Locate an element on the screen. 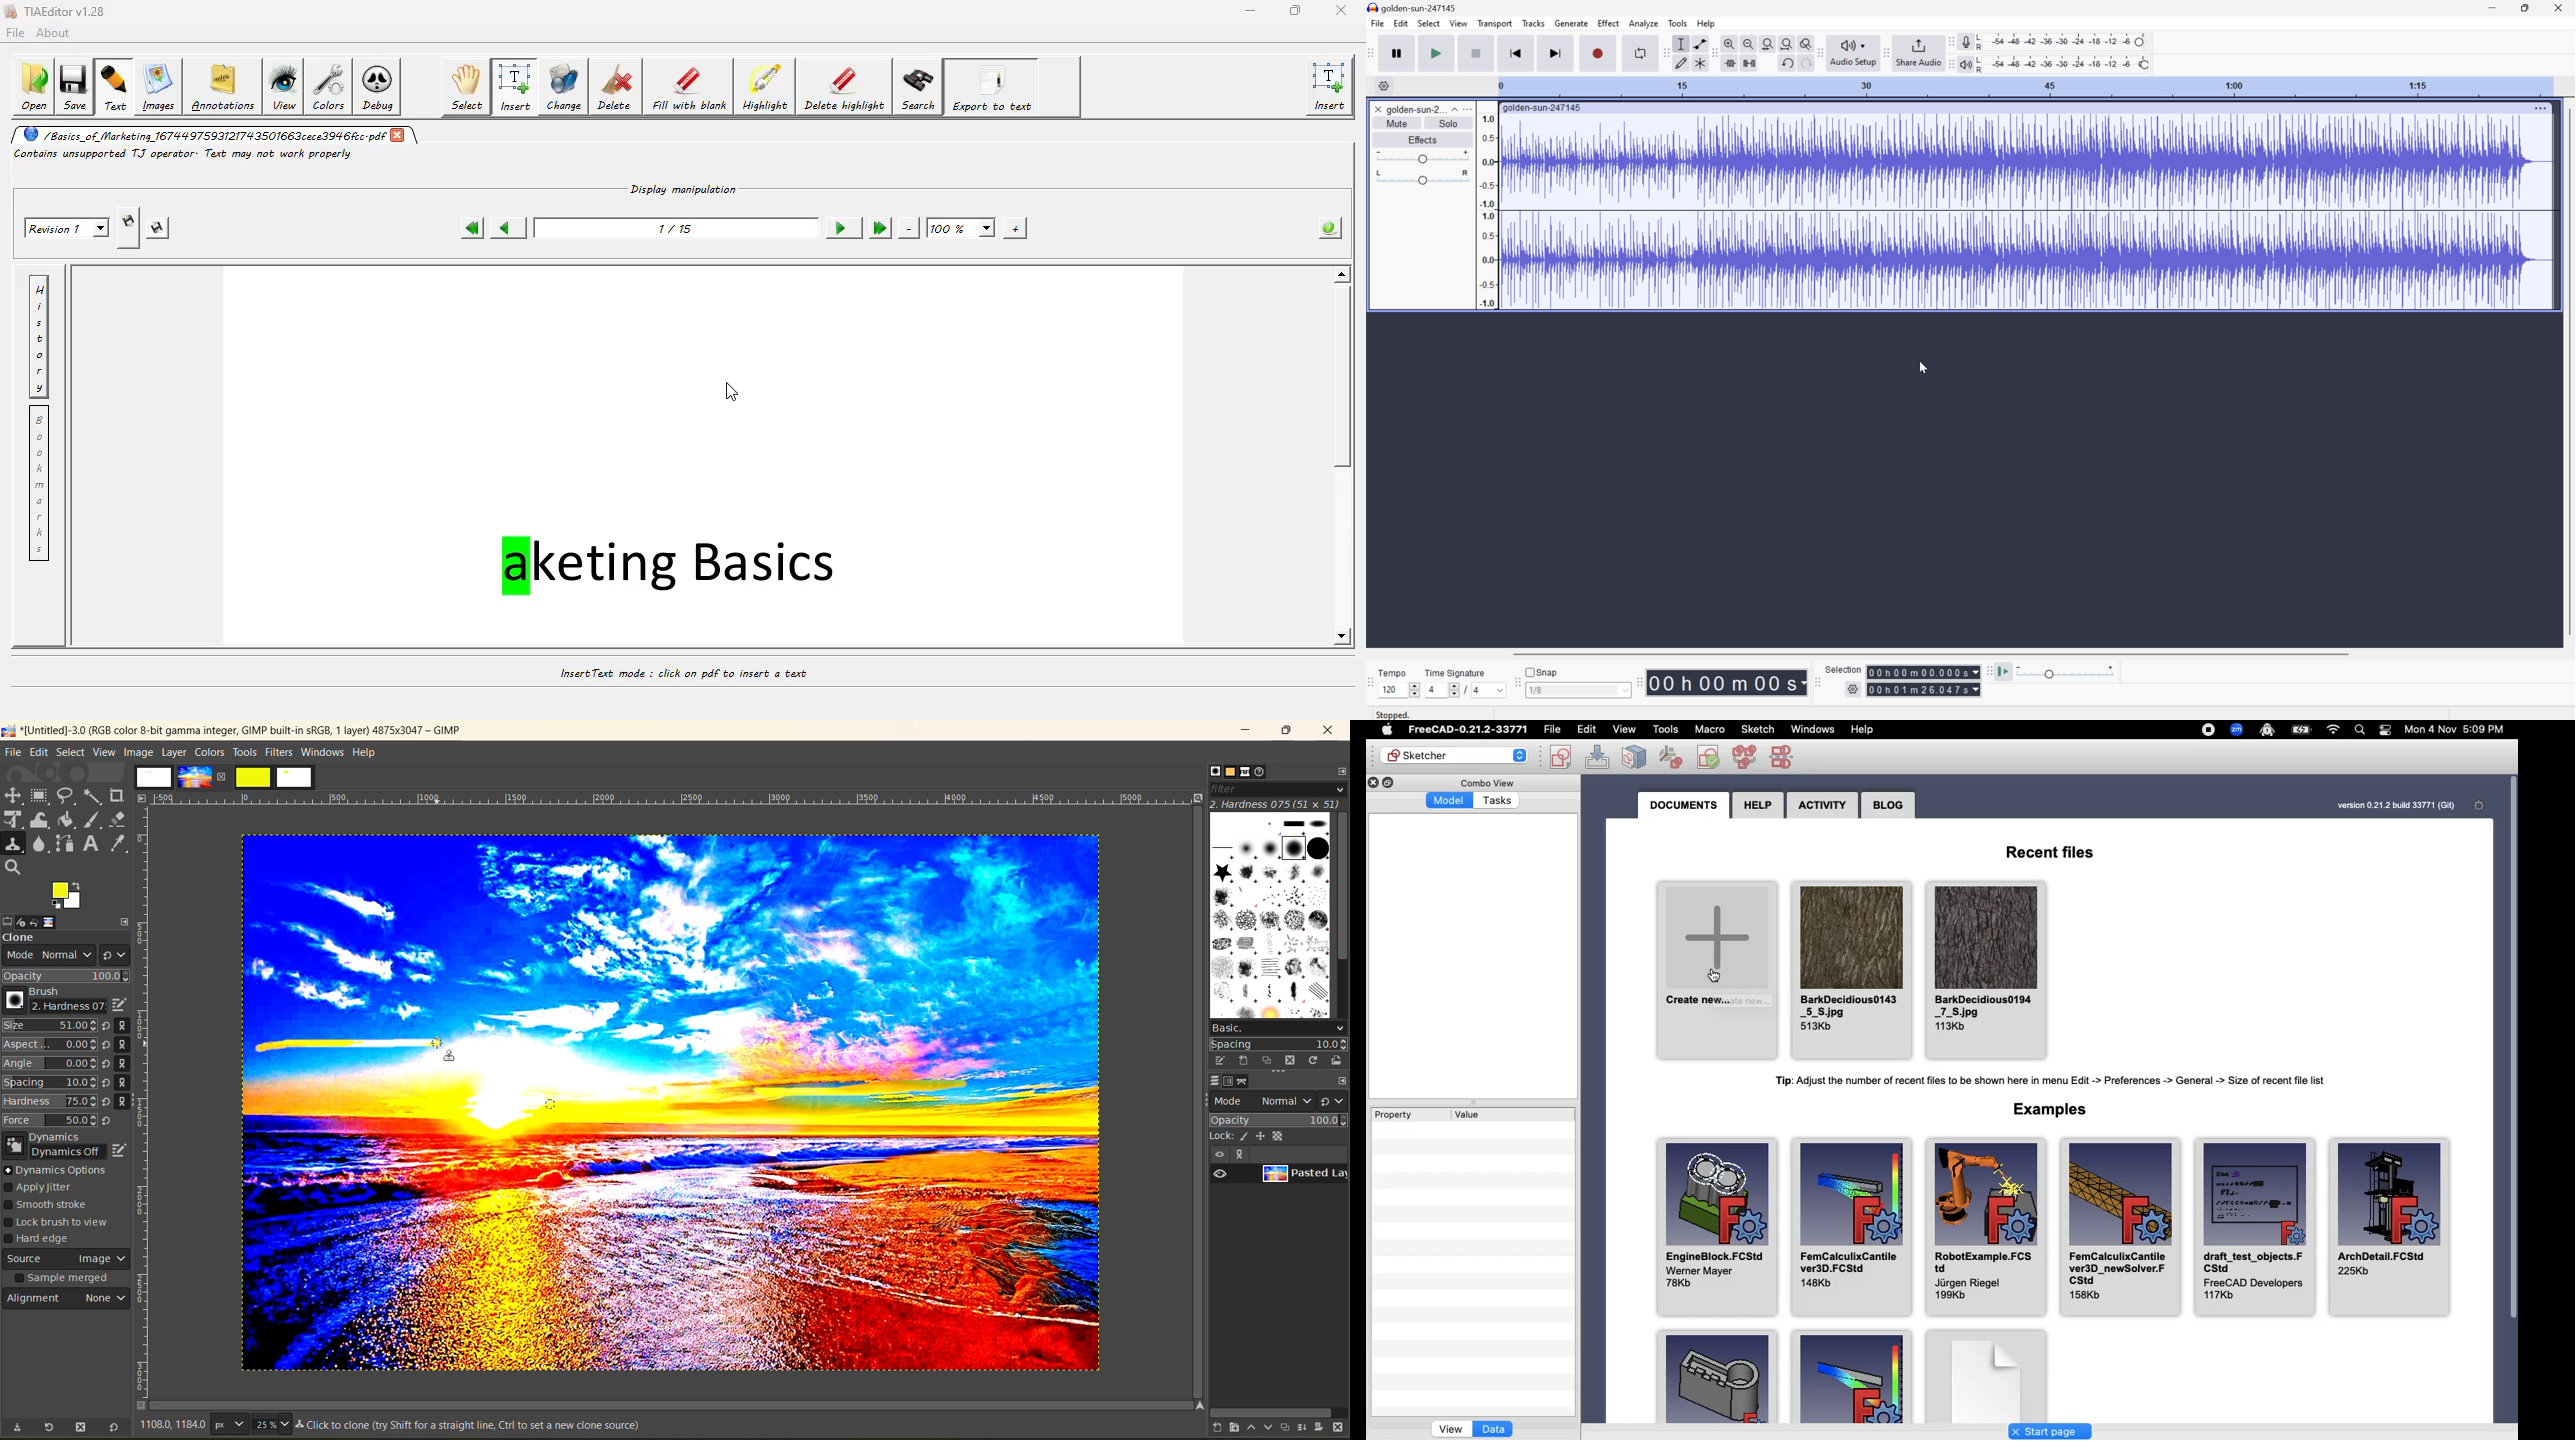  Record / Record new track is located at coordinates (1597, 52).